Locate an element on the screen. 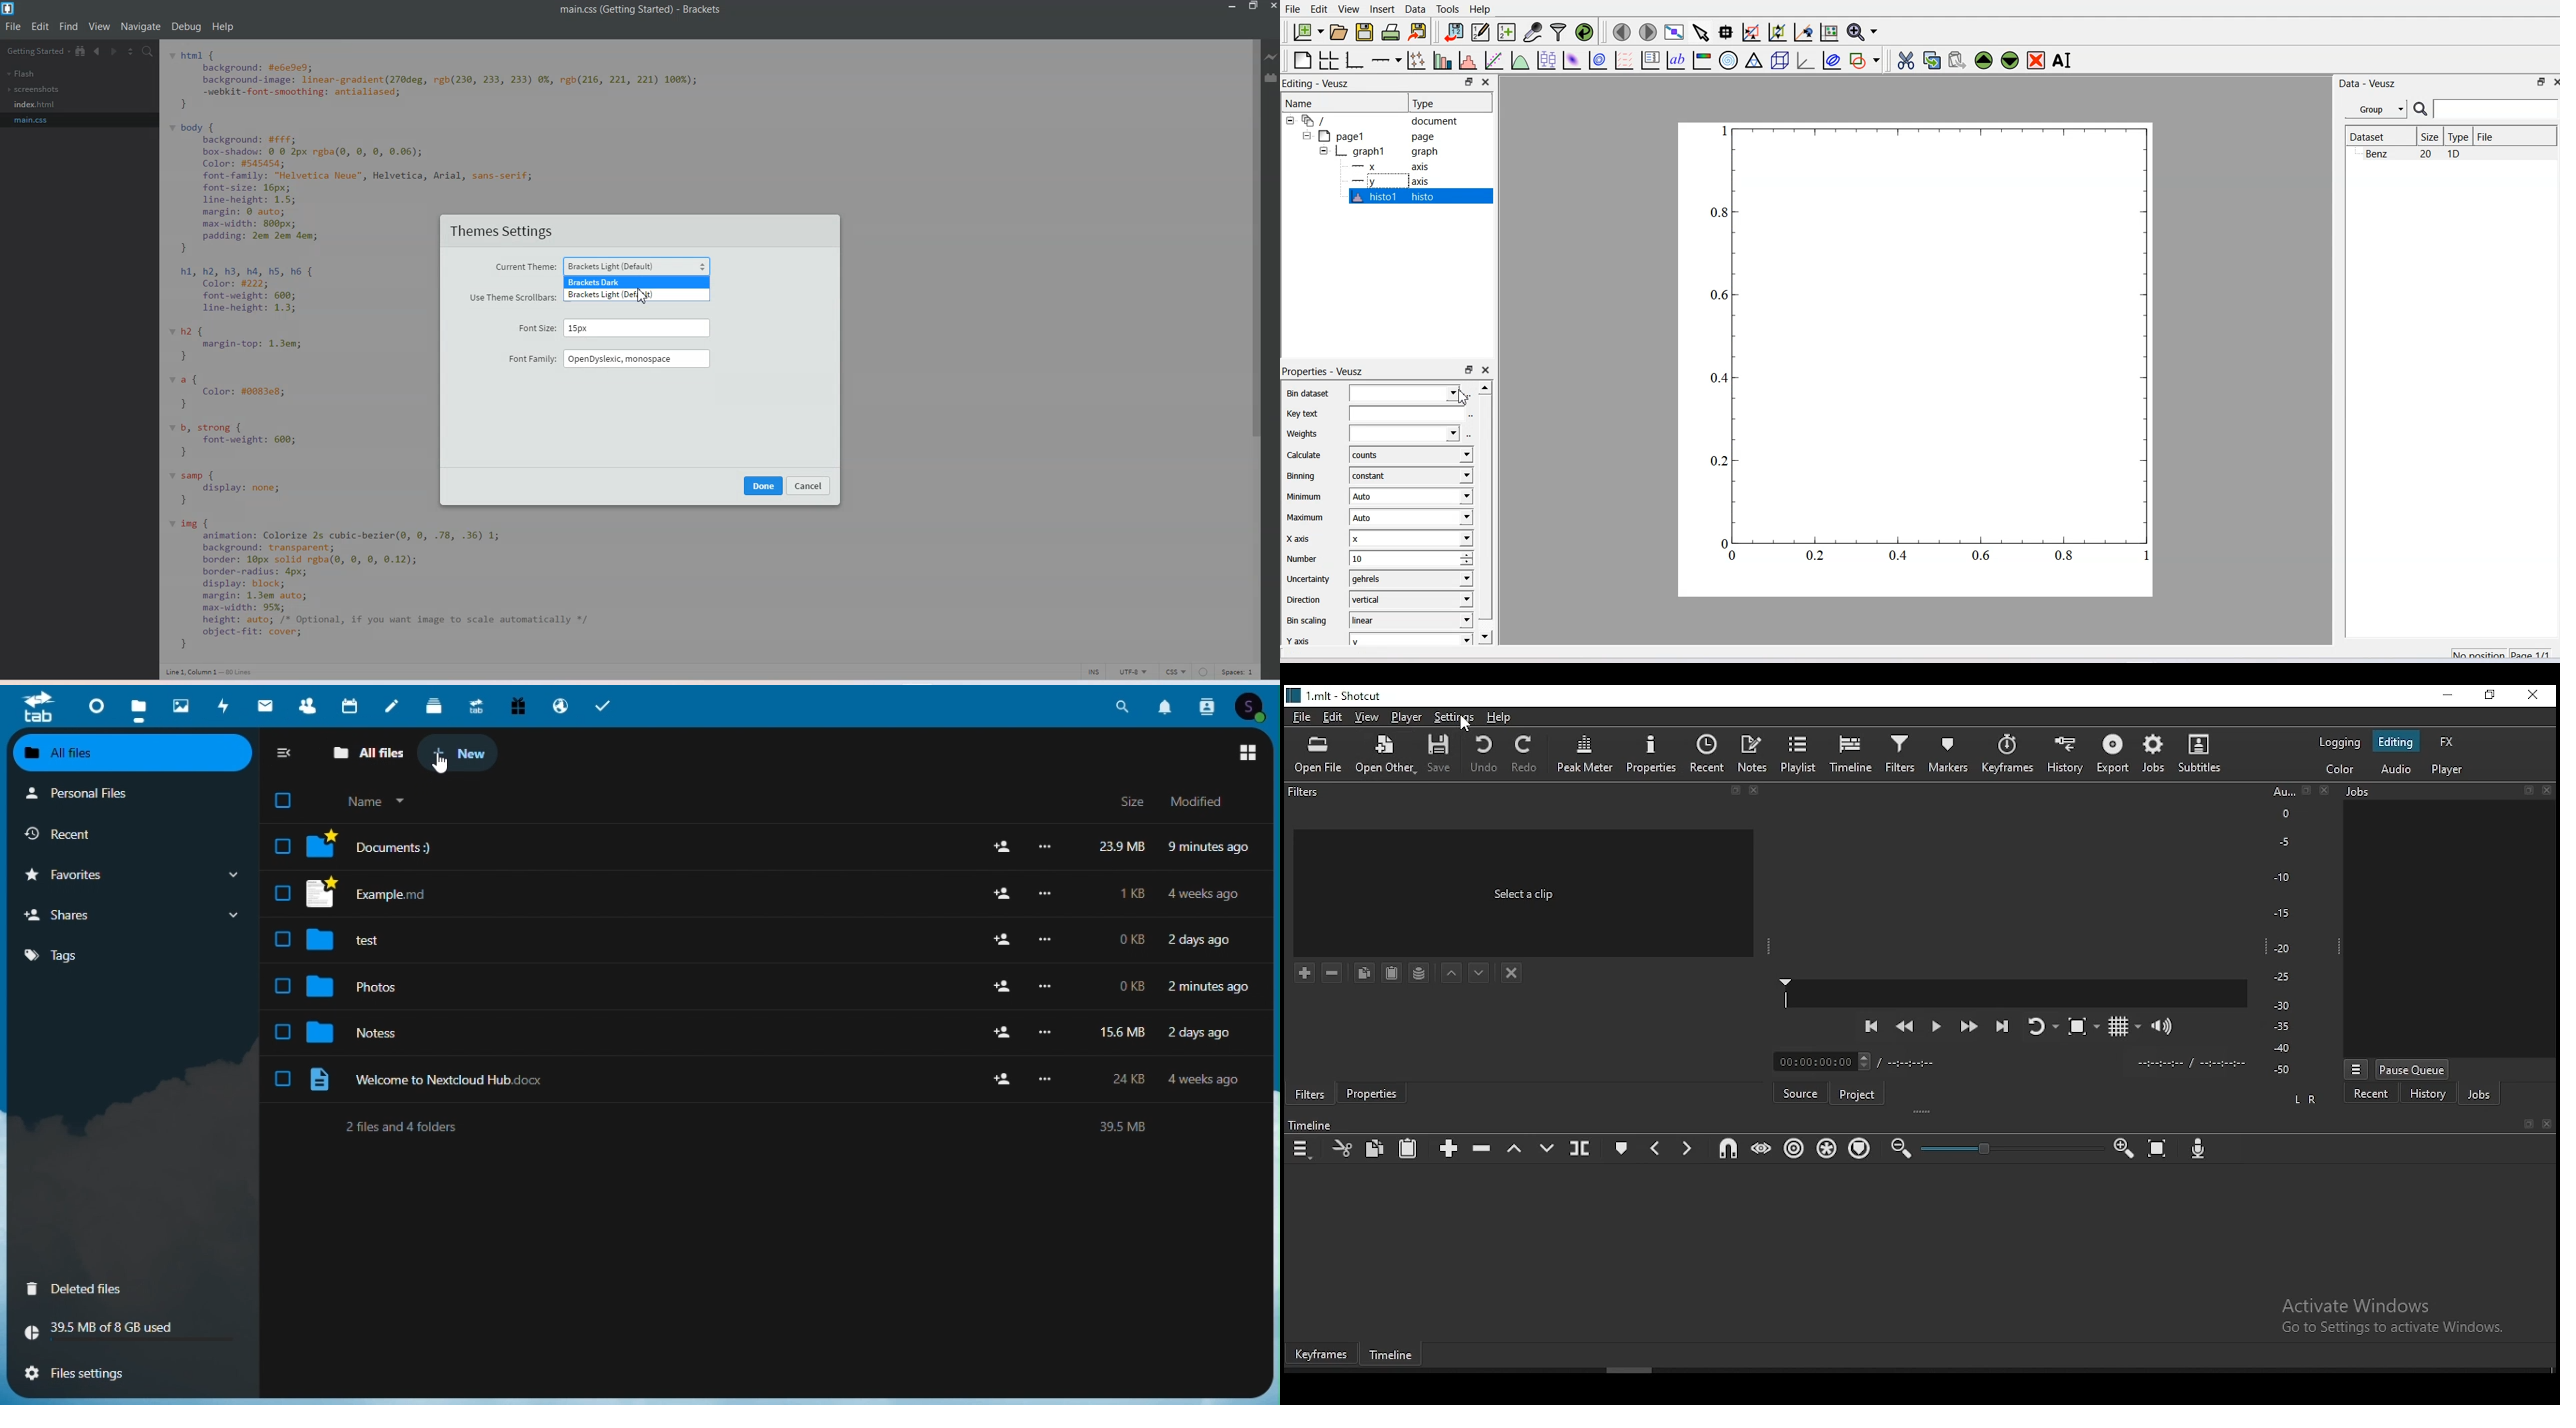 This screenshot has height=1428, width=2576. Favorites  is located at coordinates (124, 874).